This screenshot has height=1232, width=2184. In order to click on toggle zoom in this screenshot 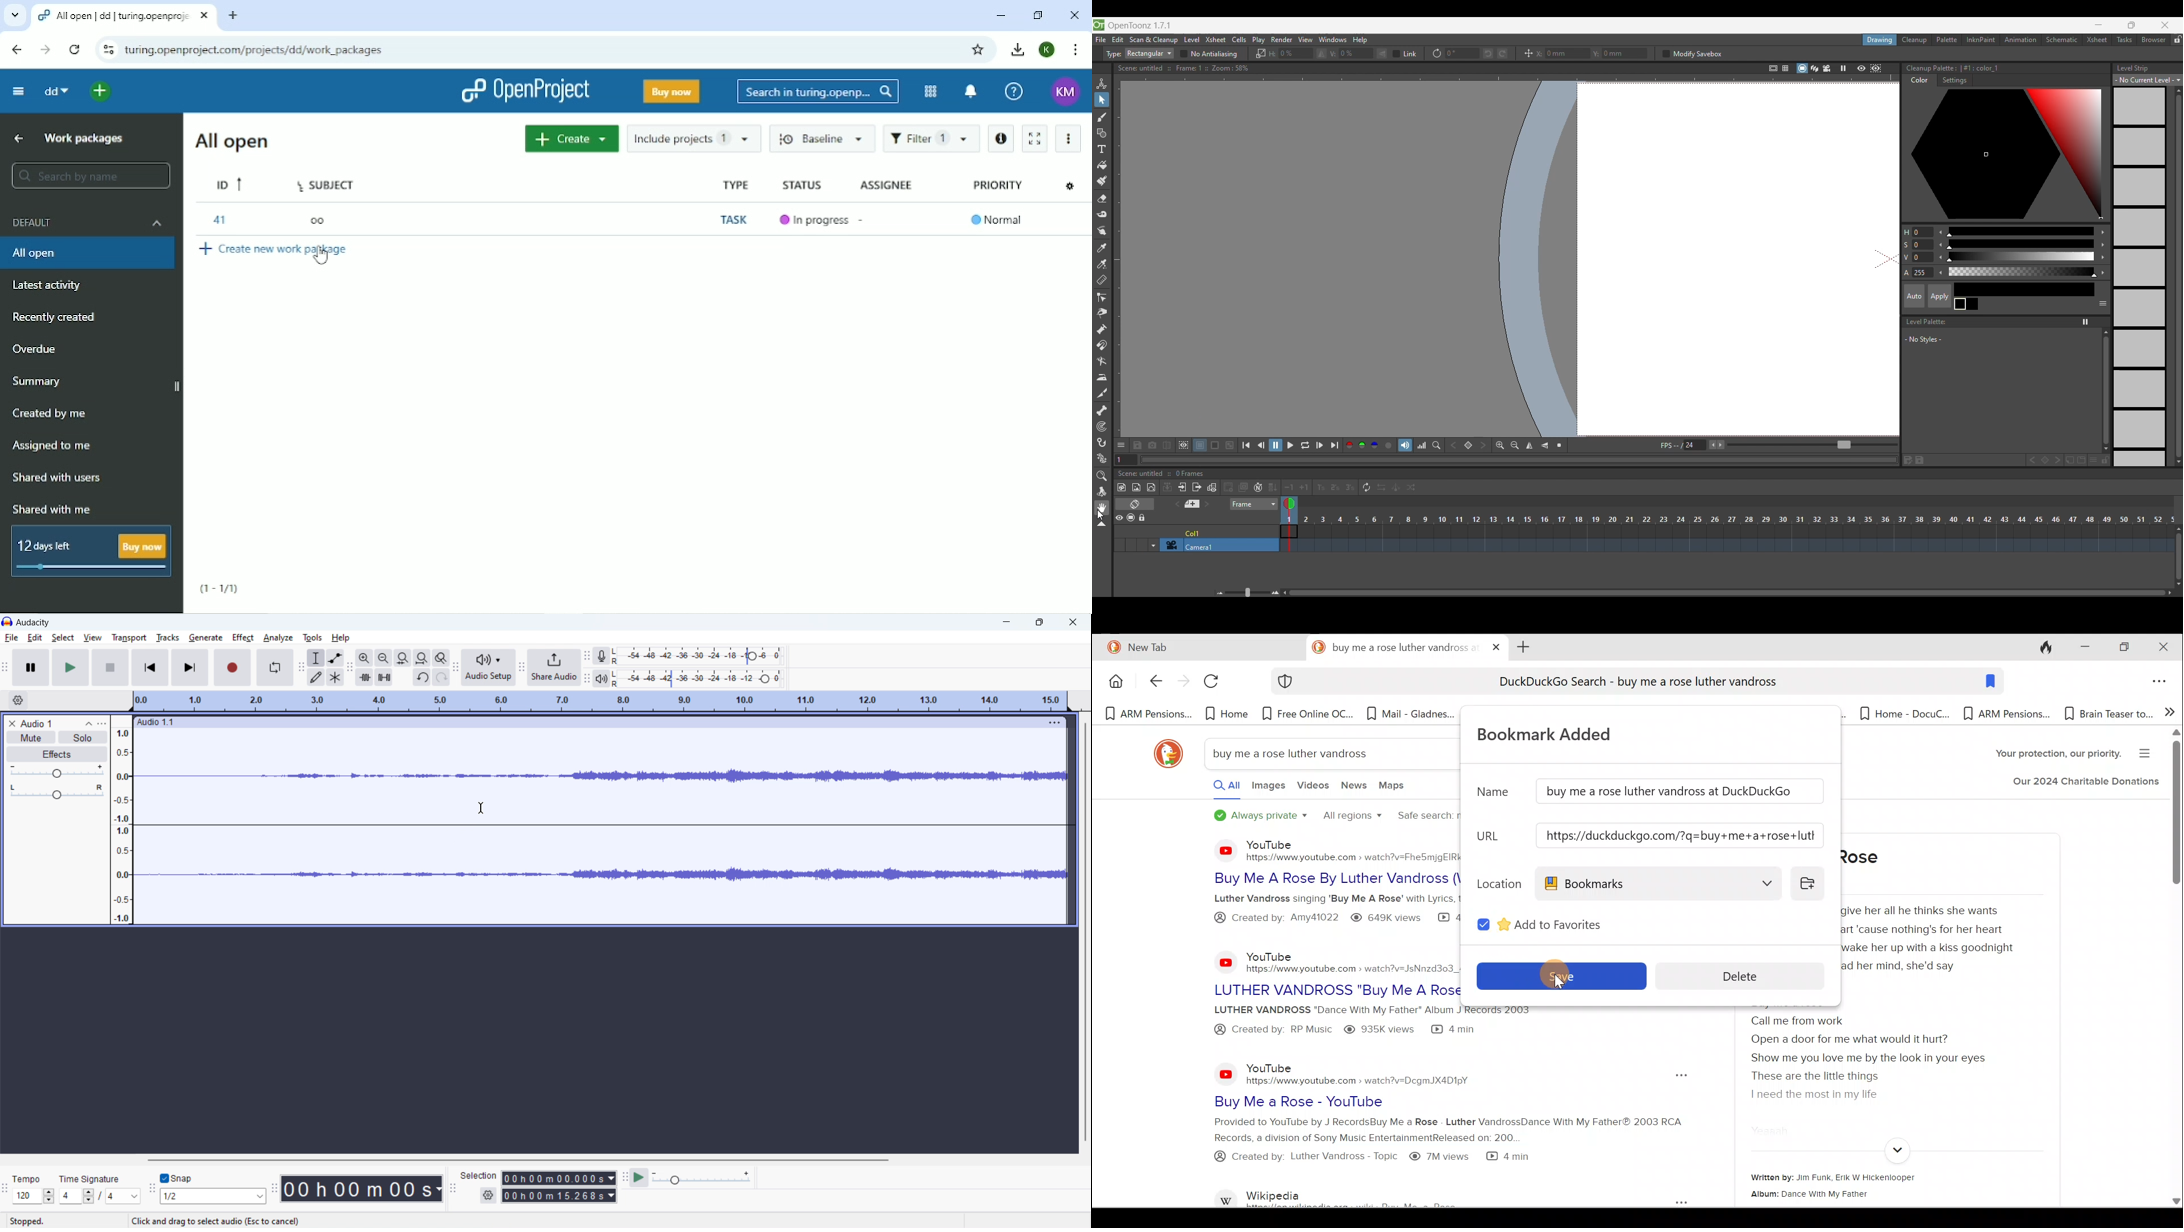, I will do `click(442, 658)`.